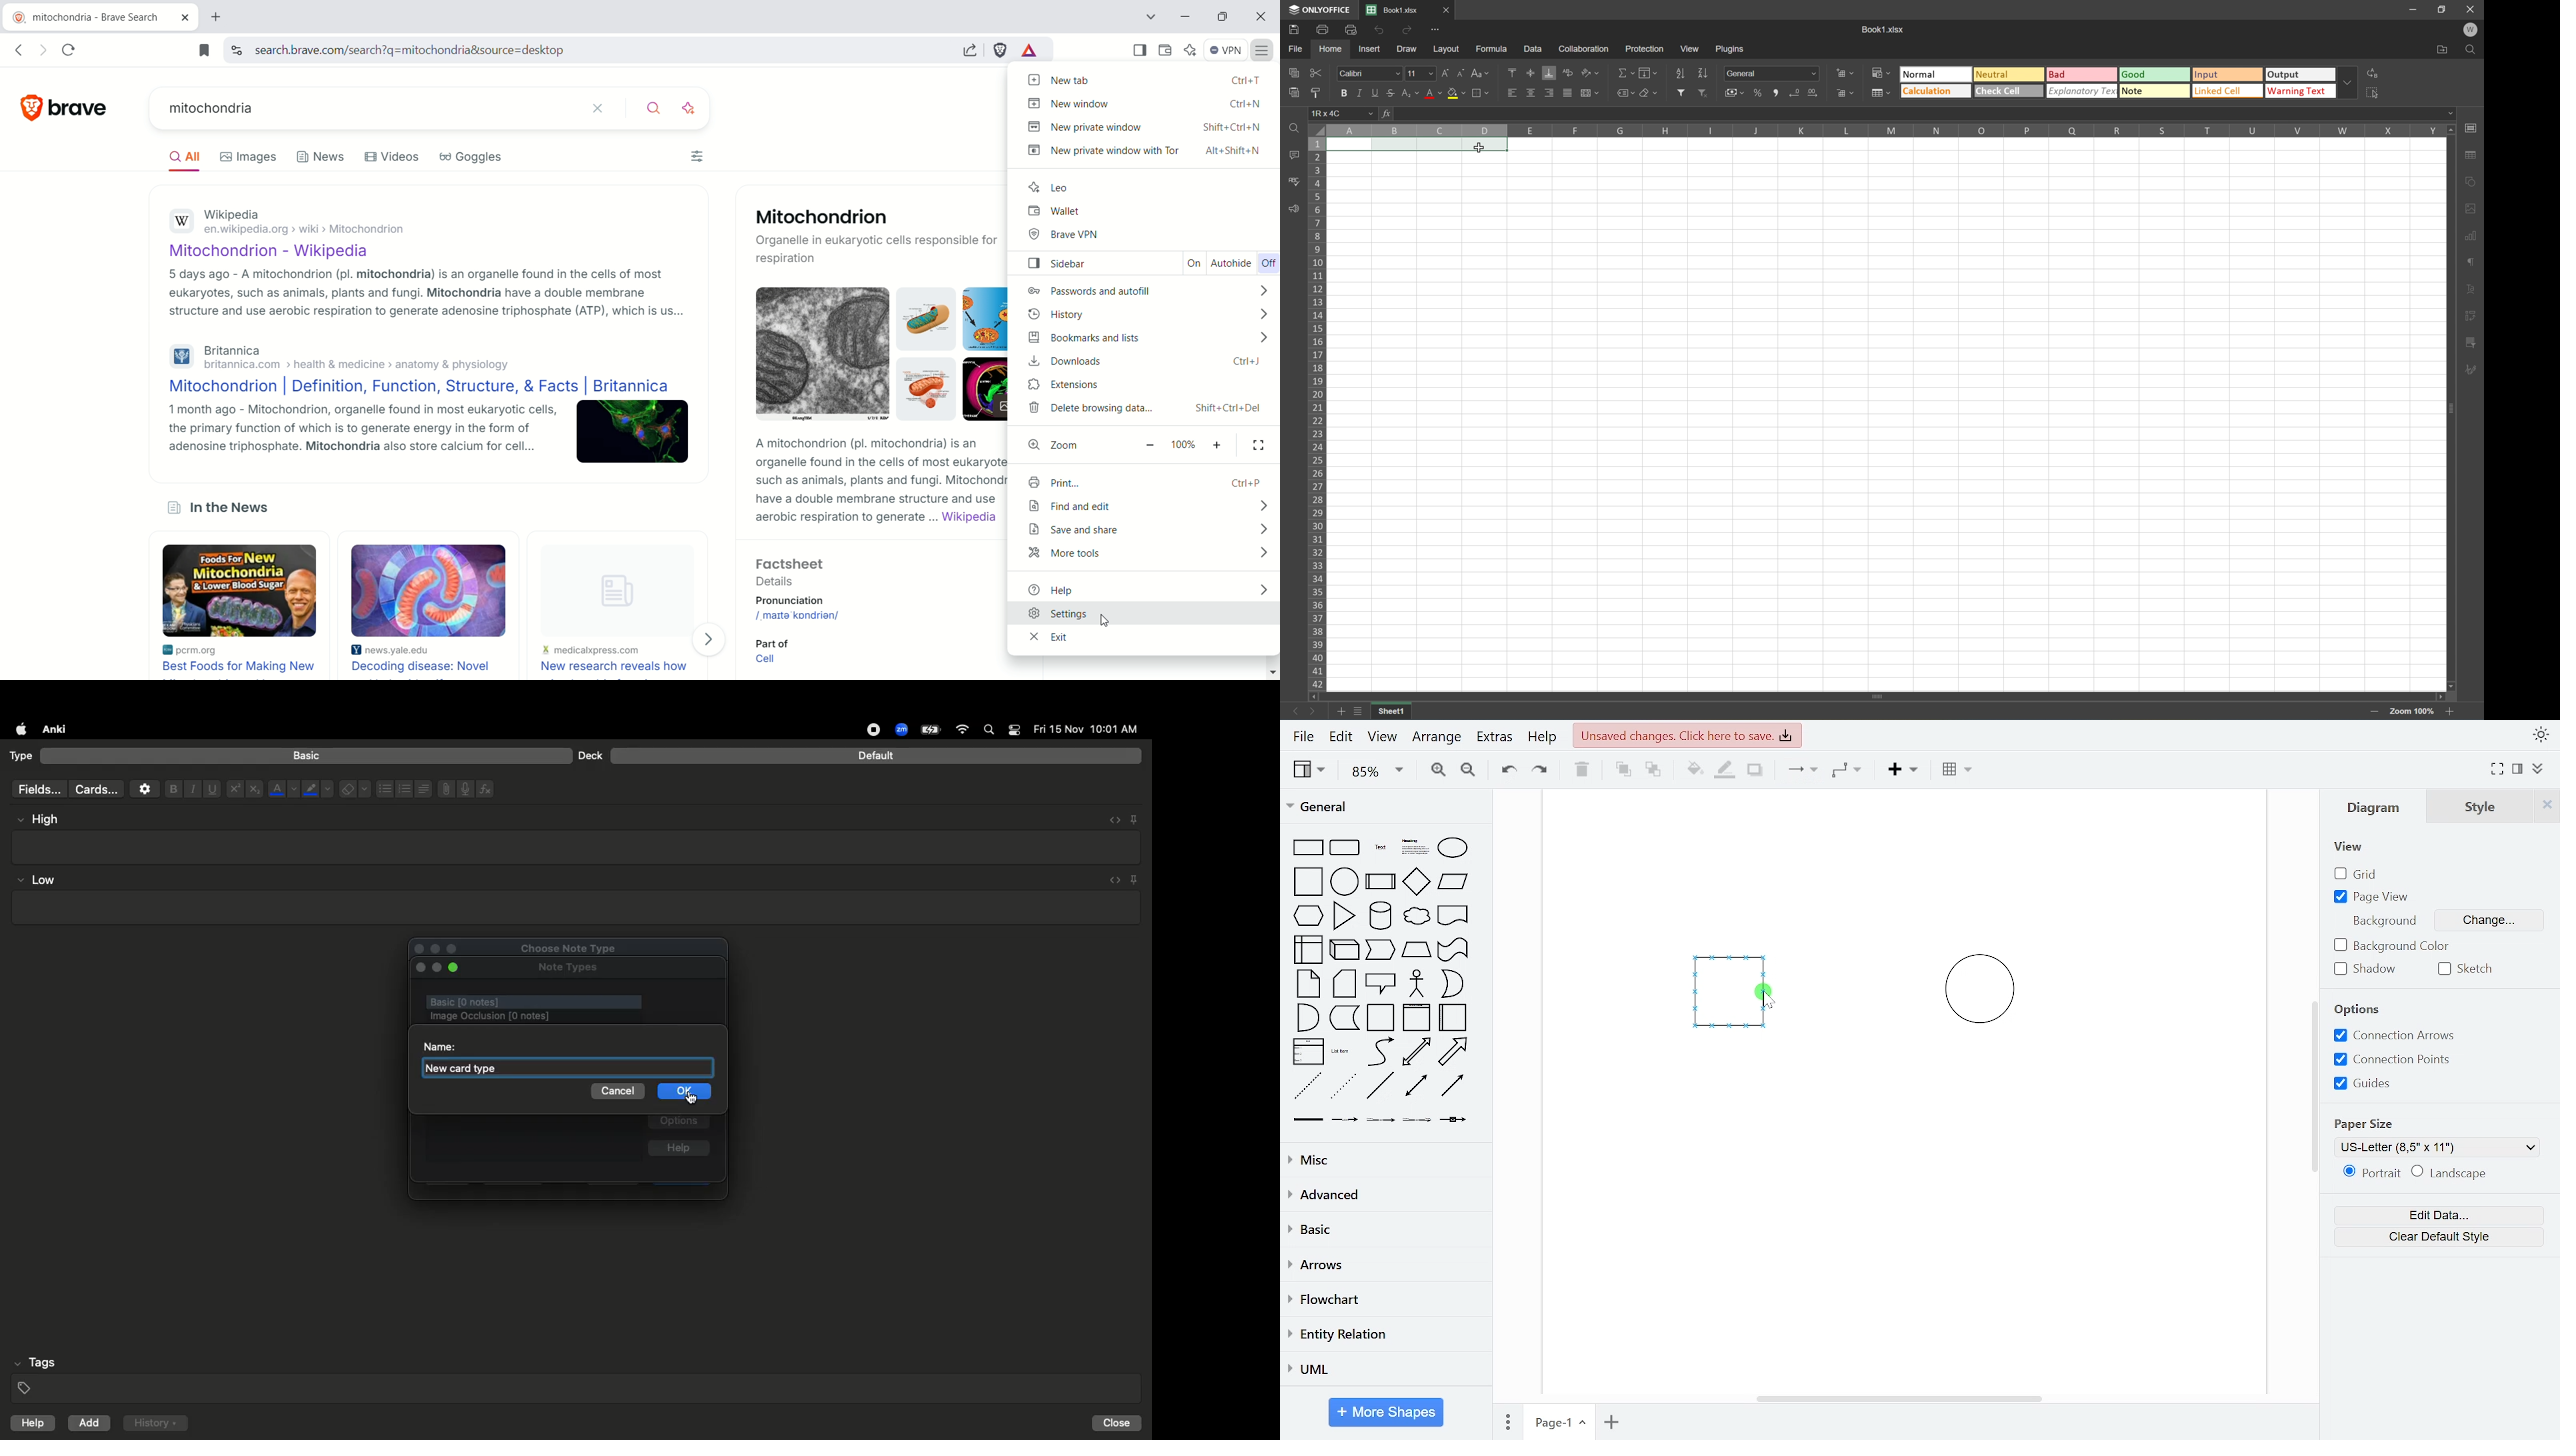  Describe the element at coordinates (1346, 849) in the screenshot. I see `rounded rectangle` at that location.